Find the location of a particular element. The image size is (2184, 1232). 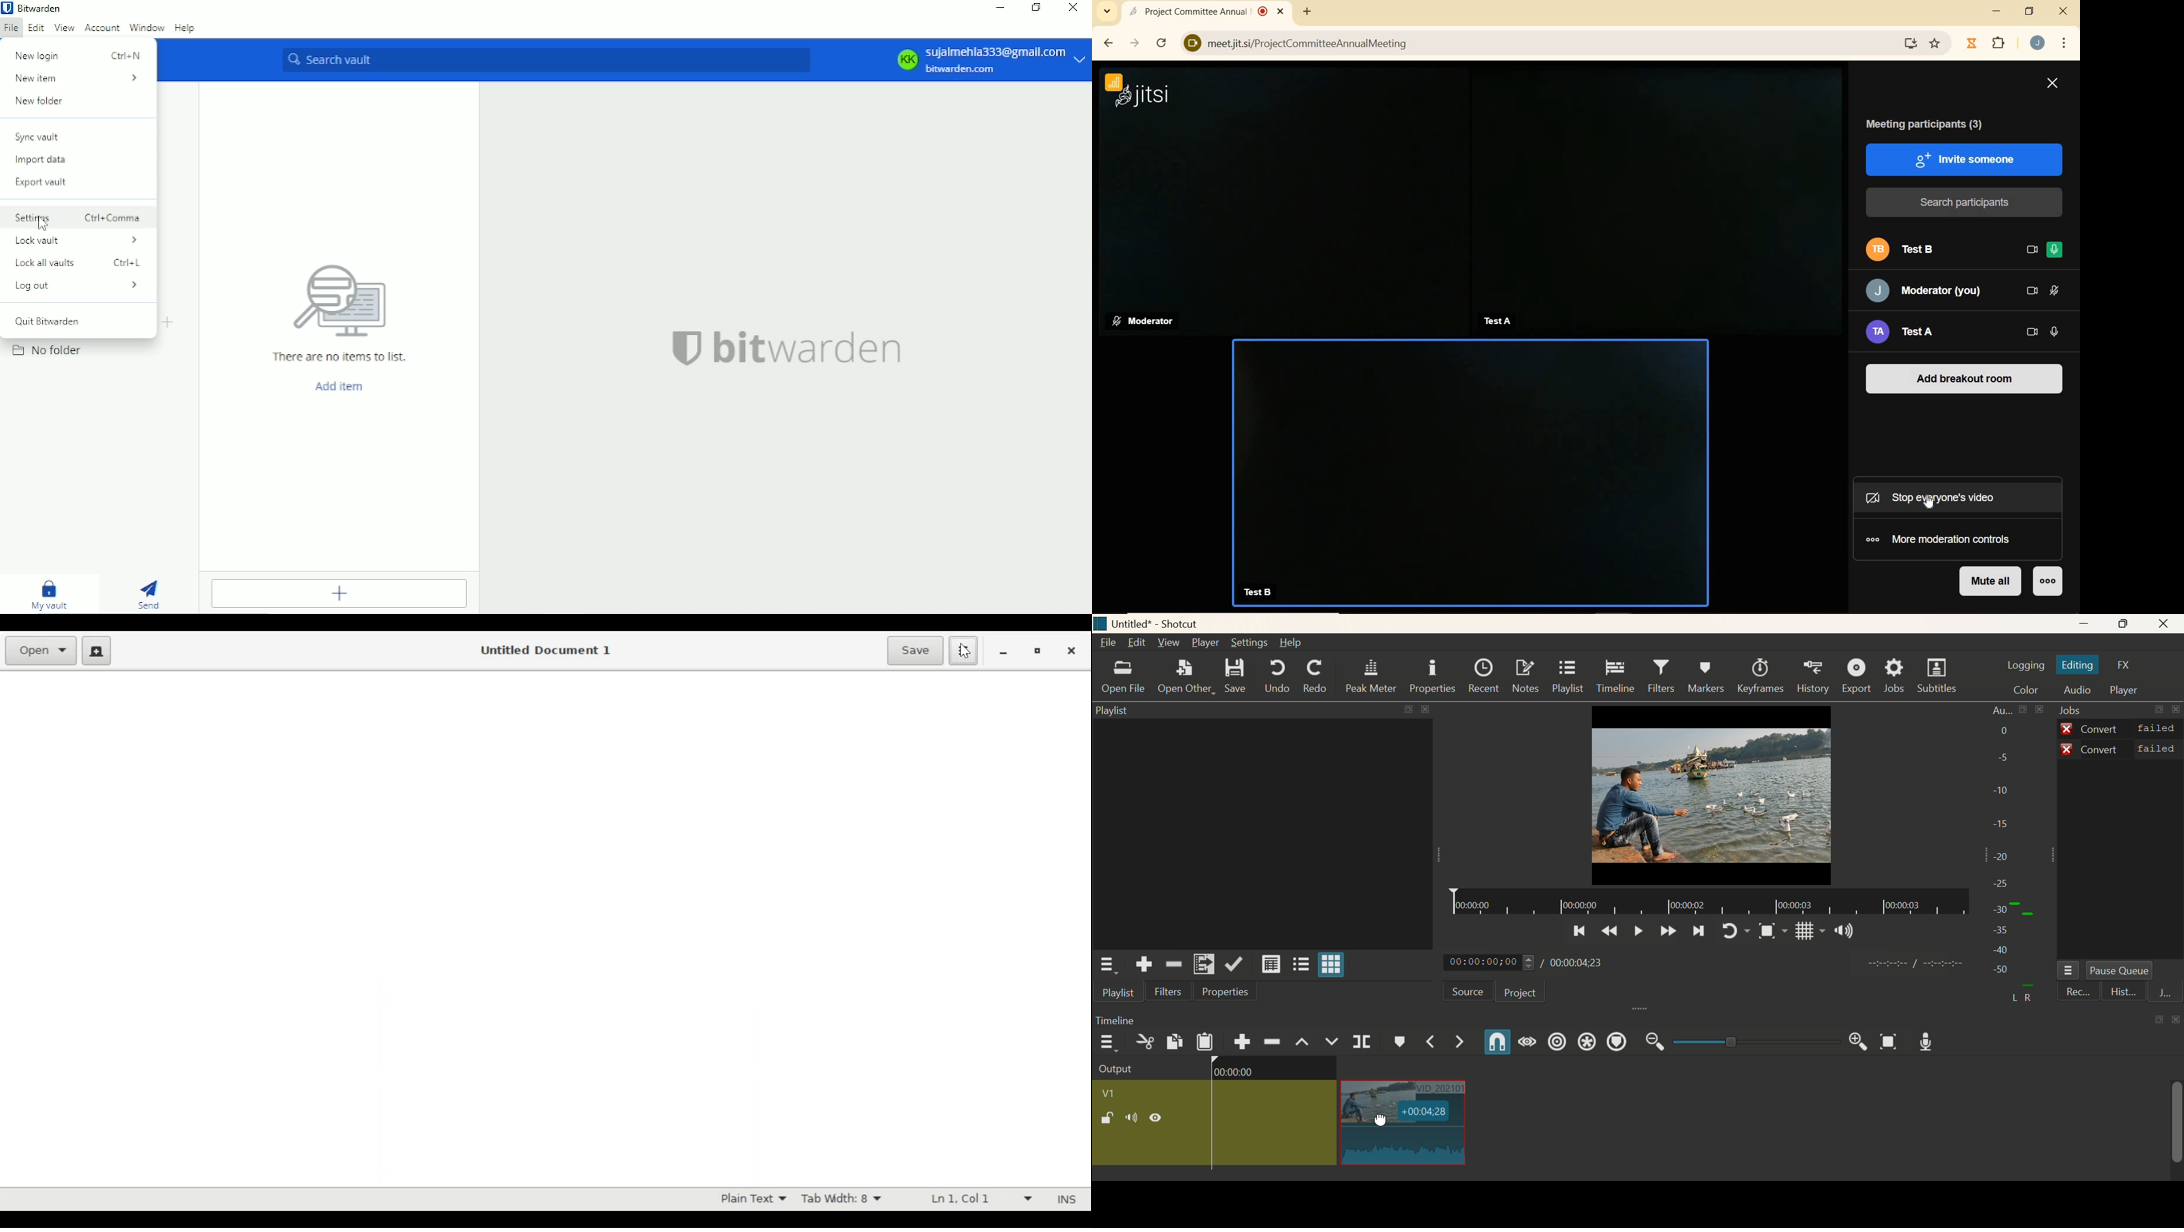

Tab Width is located at coordinates (840, 1198).